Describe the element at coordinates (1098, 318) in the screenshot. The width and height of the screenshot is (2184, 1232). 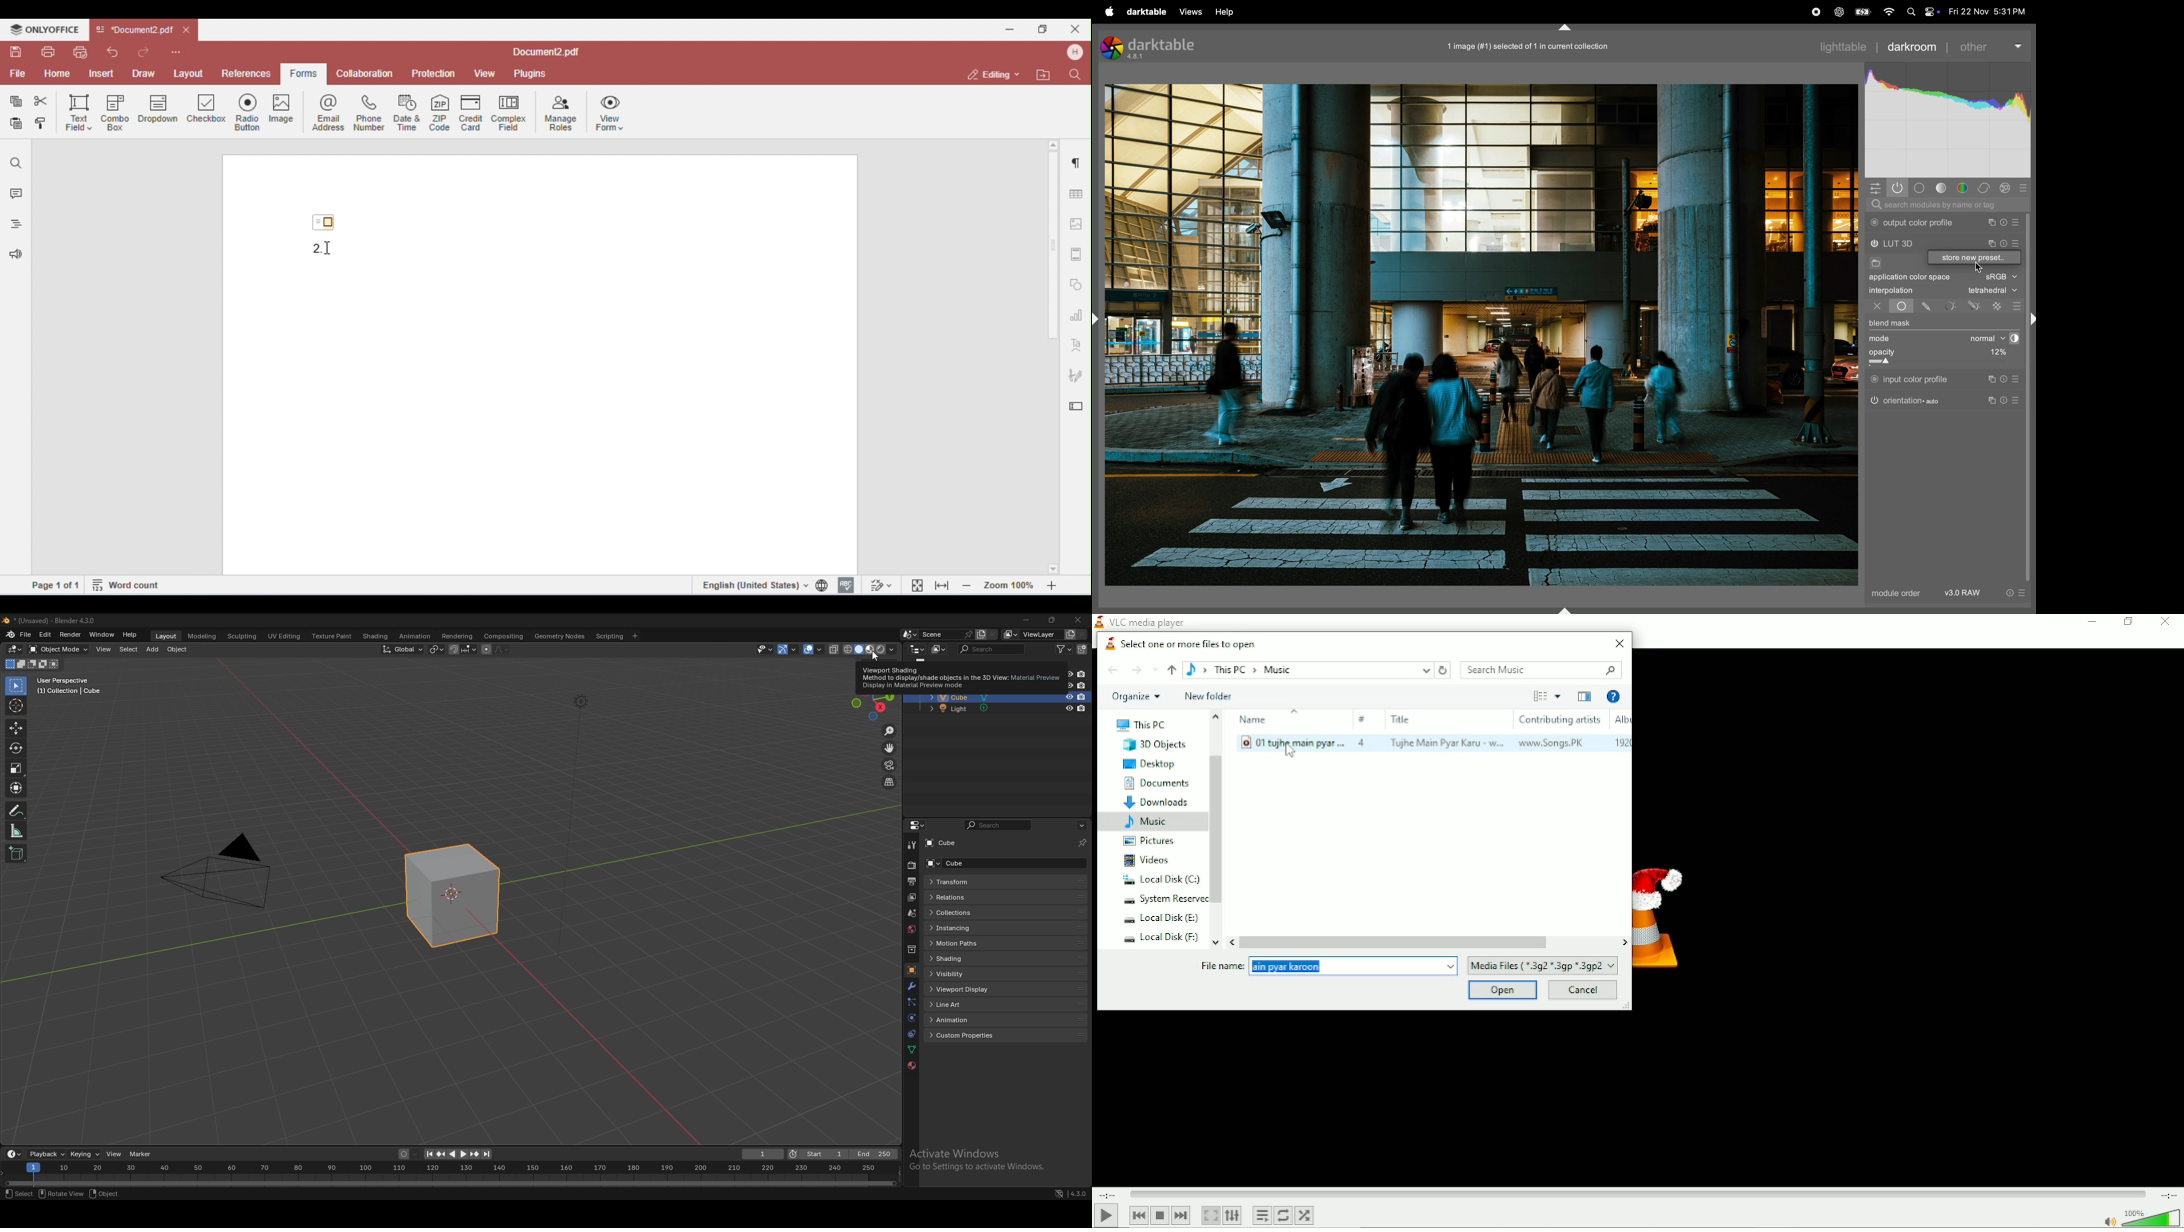
I see `shift+ctrl+l` at that location.